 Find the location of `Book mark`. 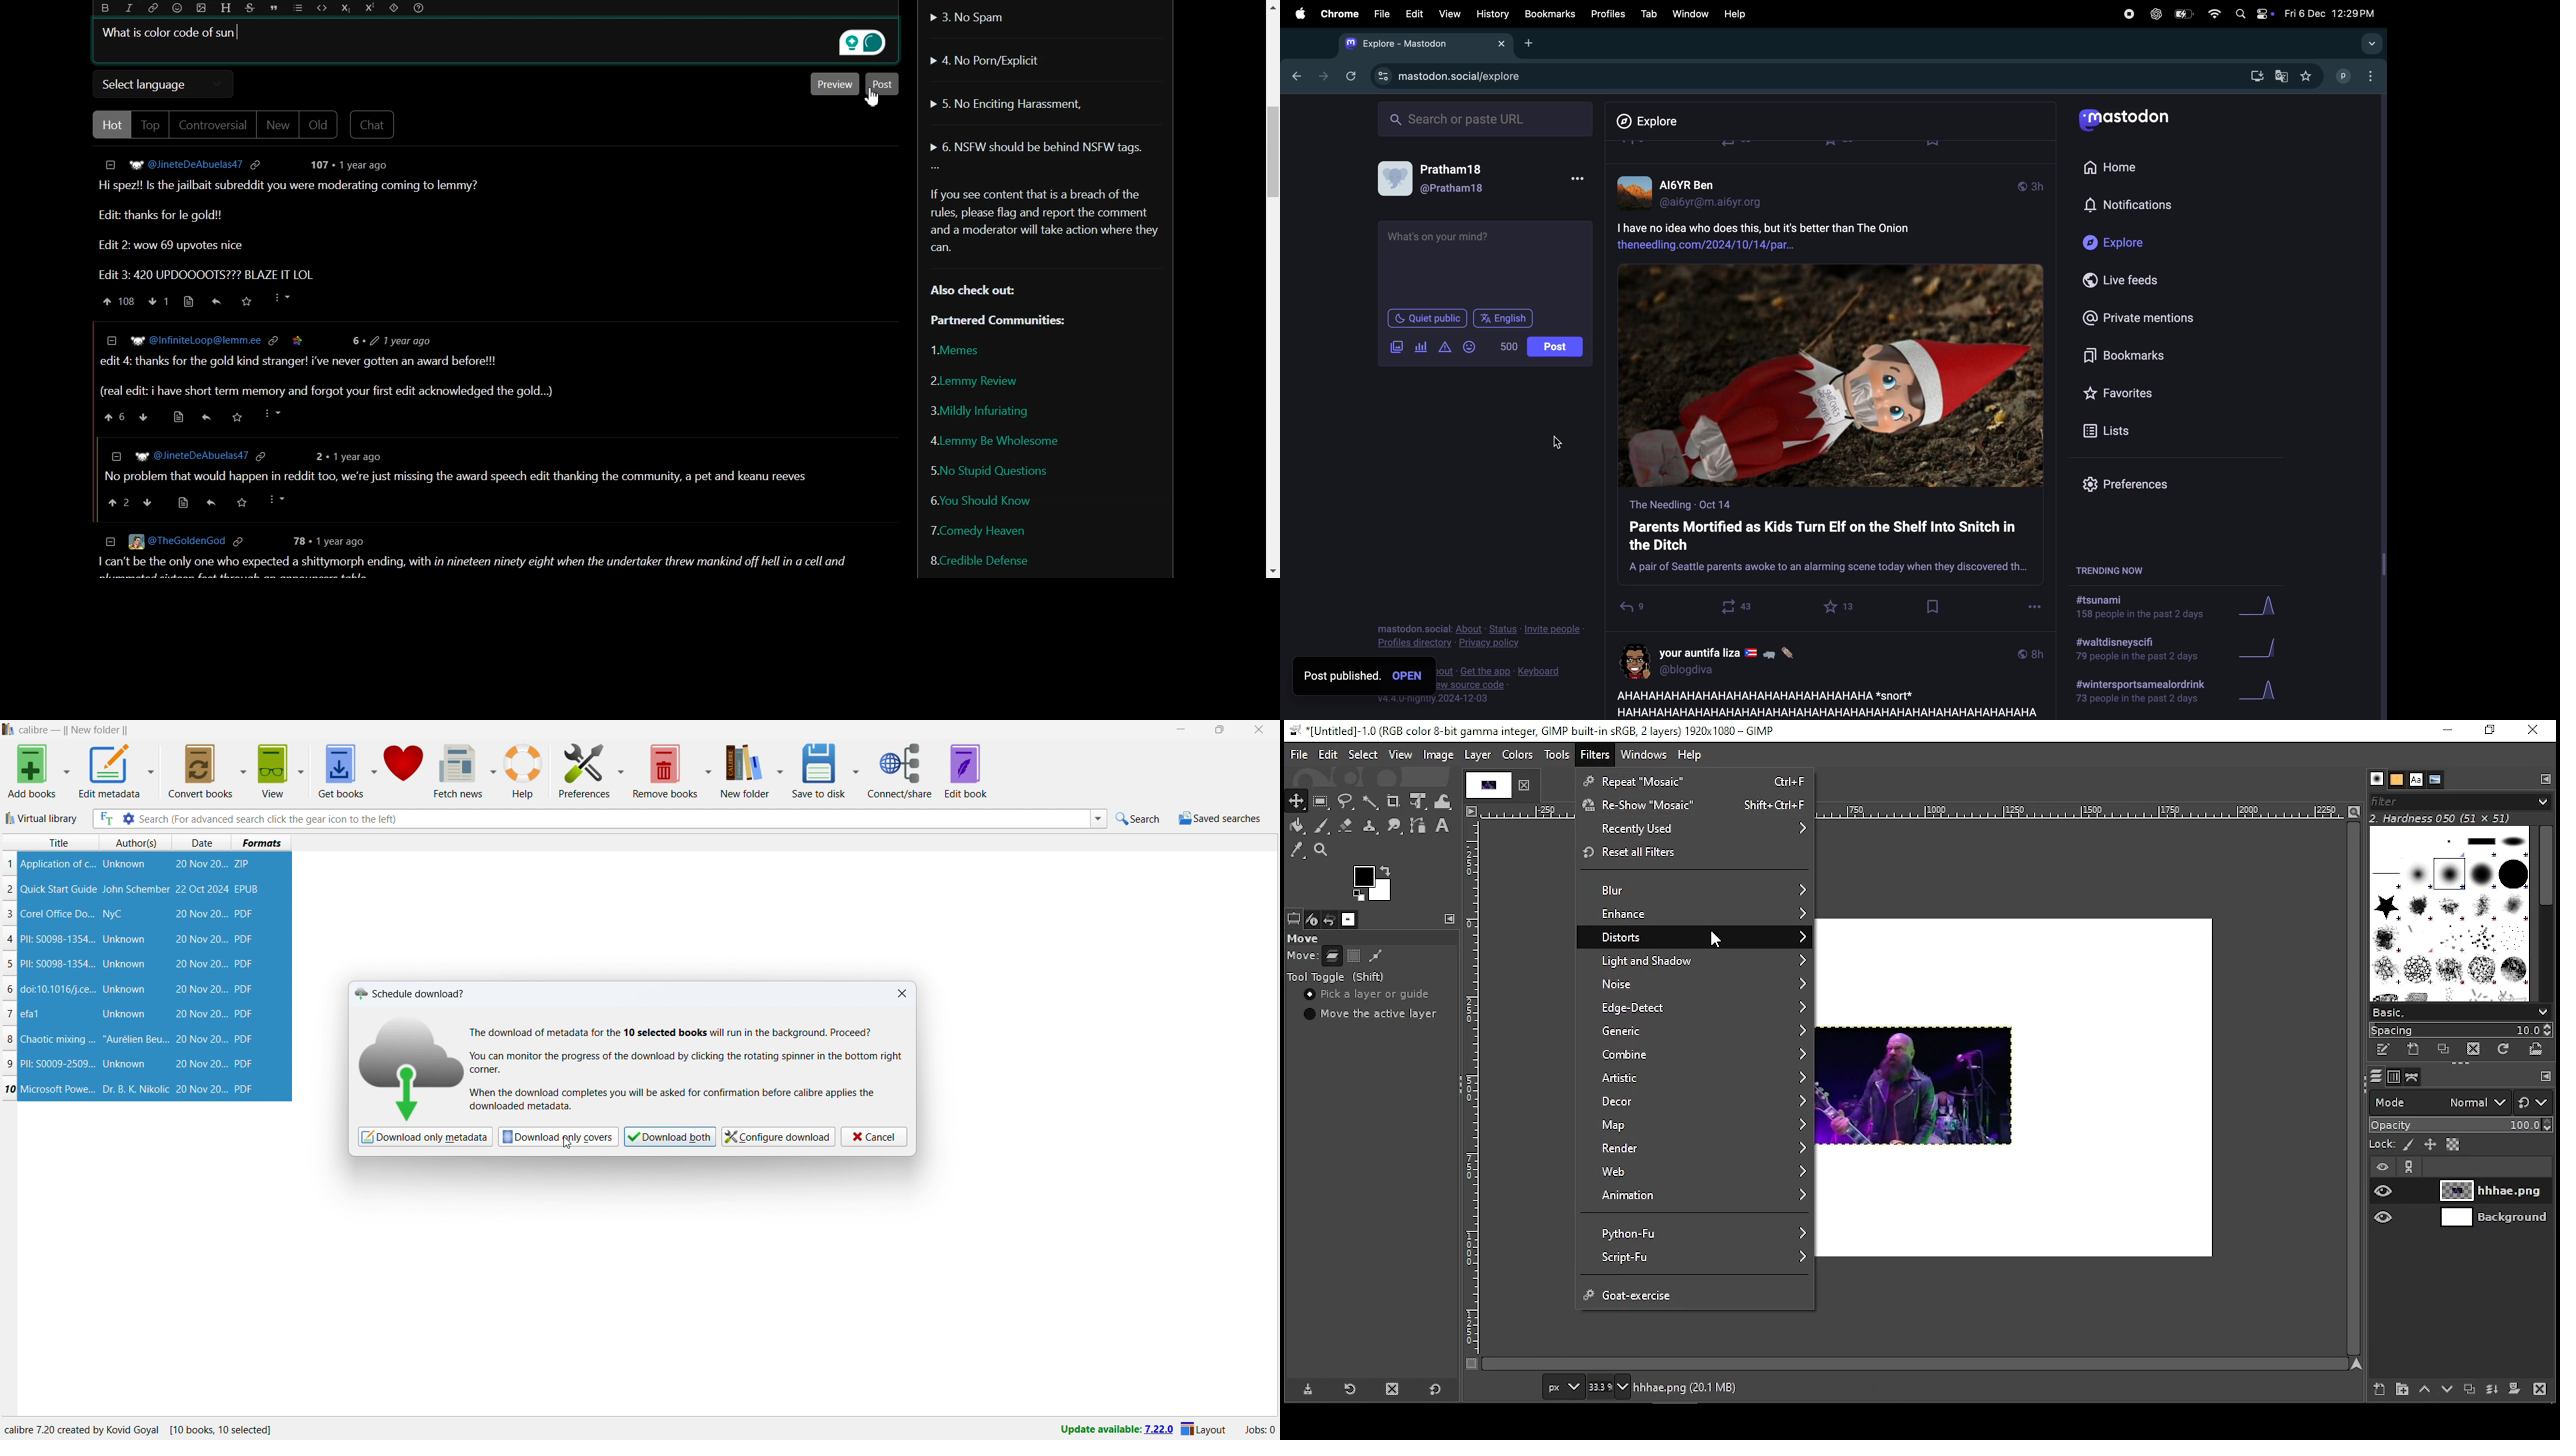

Book mark is located at coordinates (1549, 14).